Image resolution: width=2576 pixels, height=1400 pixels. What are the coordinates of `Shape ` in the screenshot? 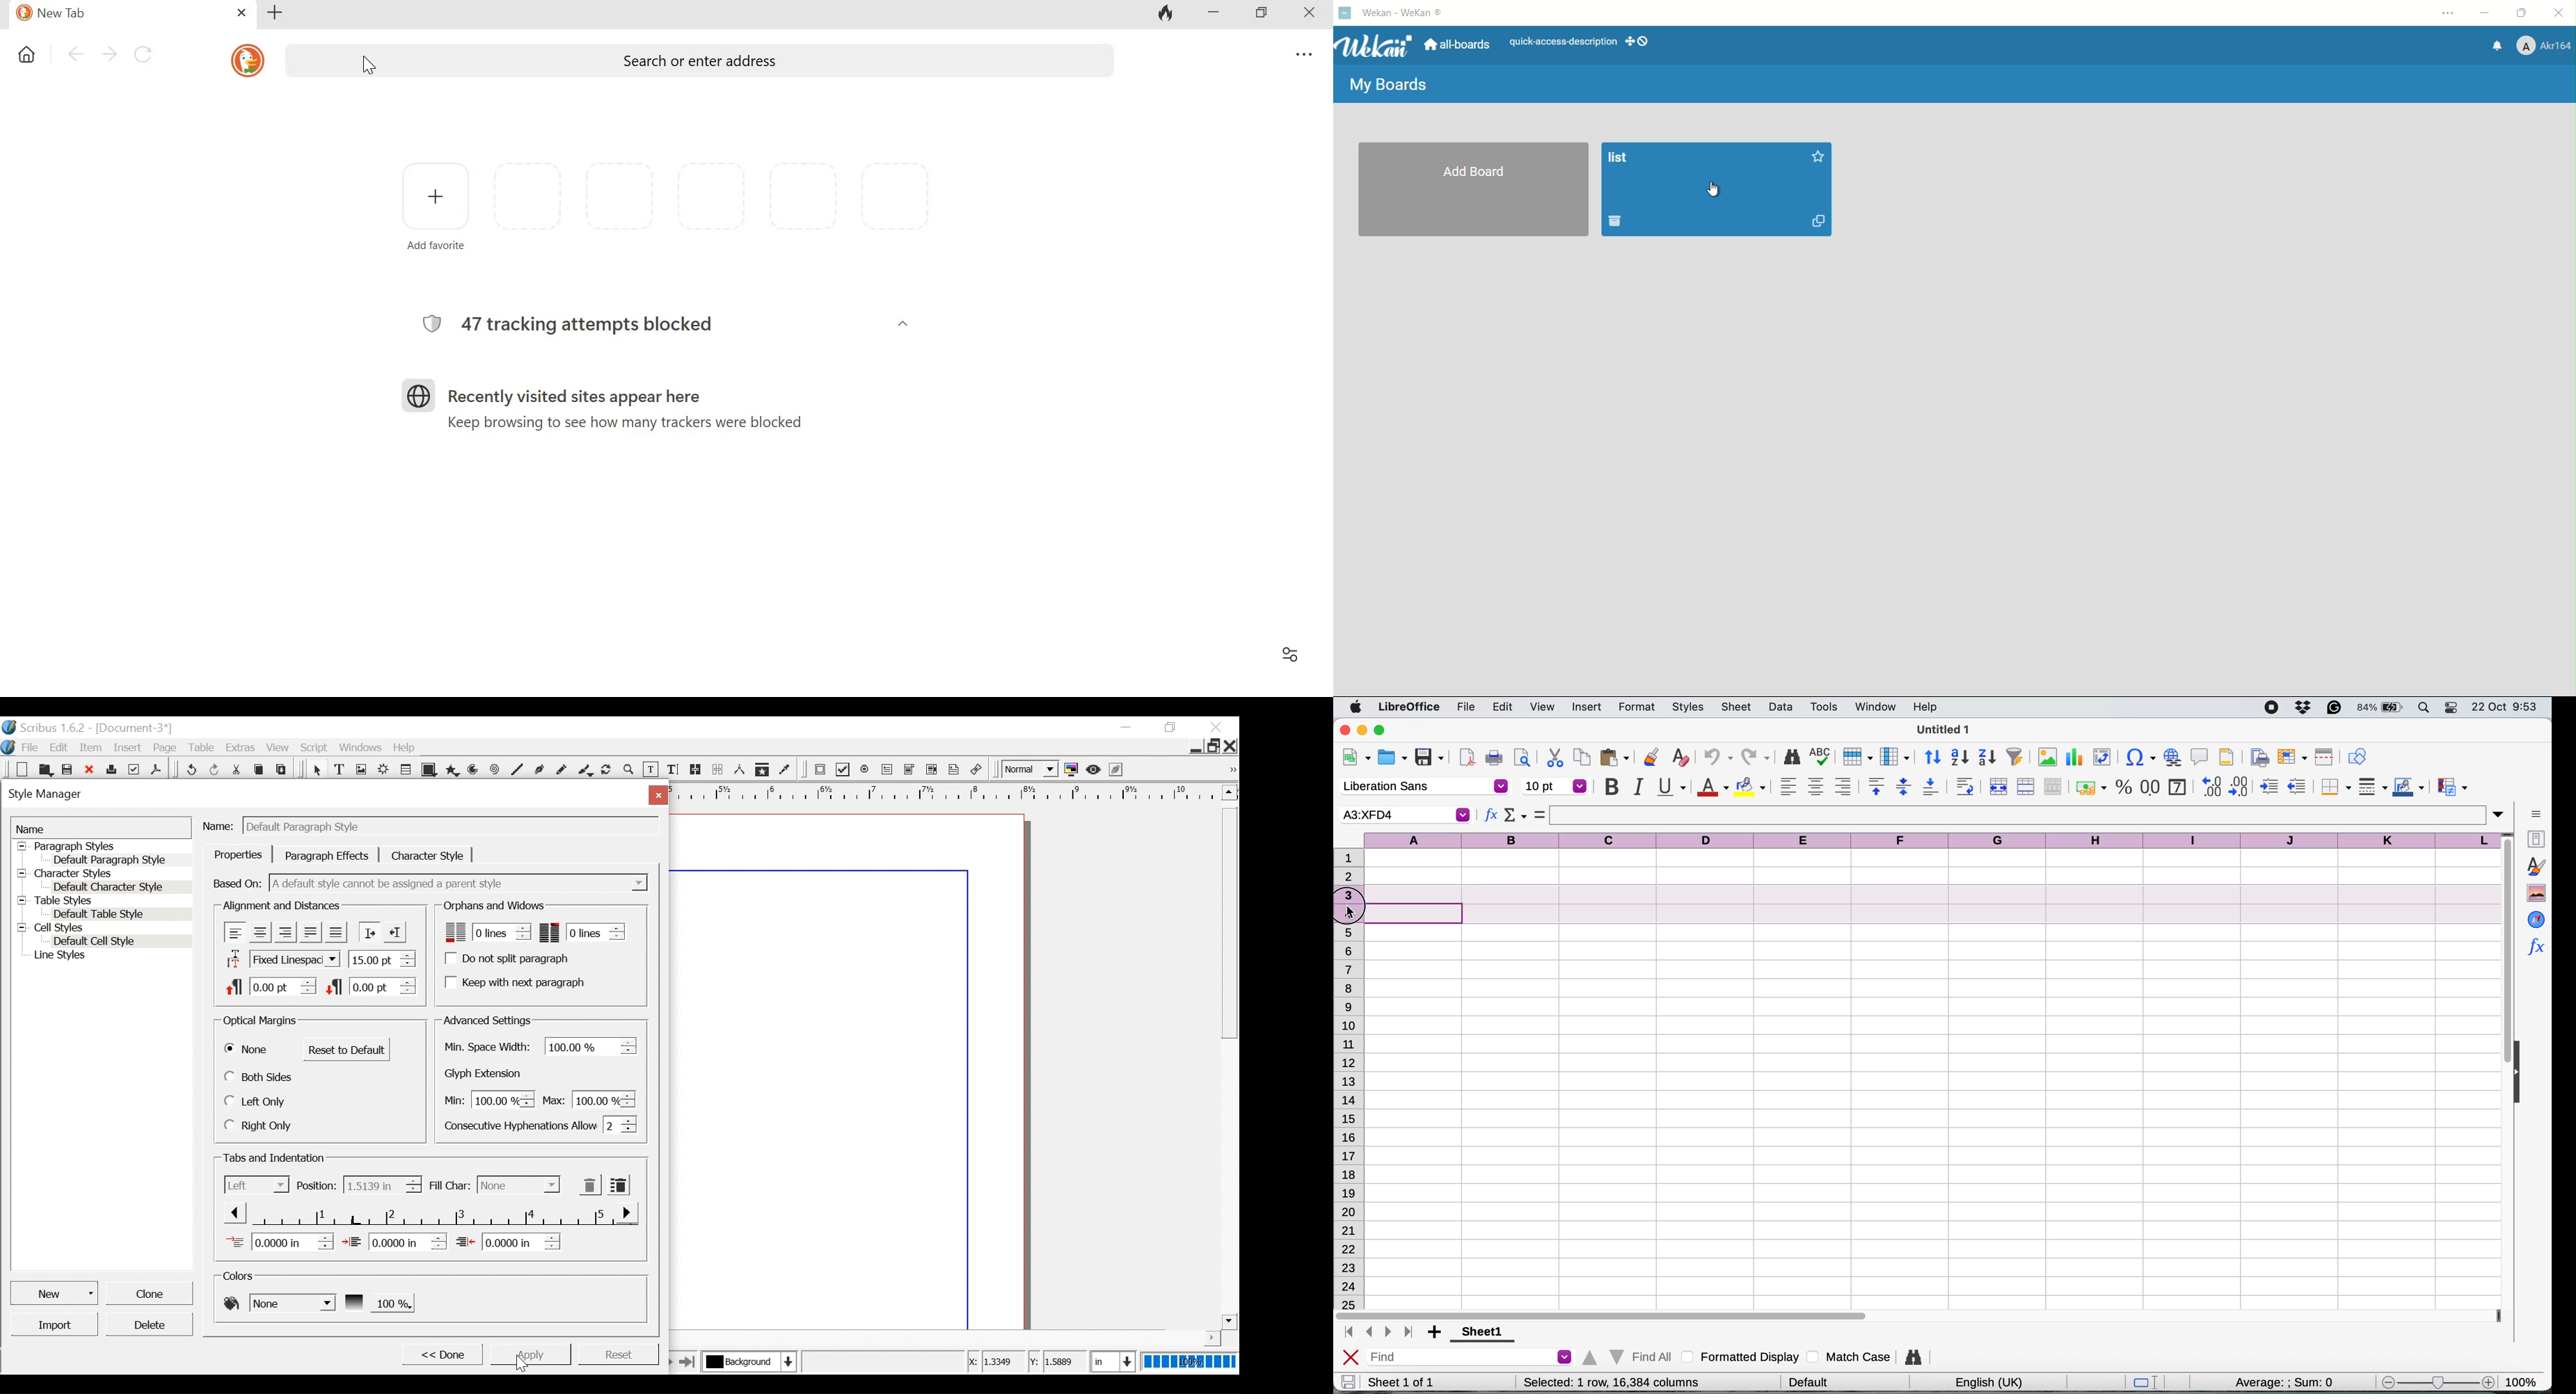 It's located at (431, 770).